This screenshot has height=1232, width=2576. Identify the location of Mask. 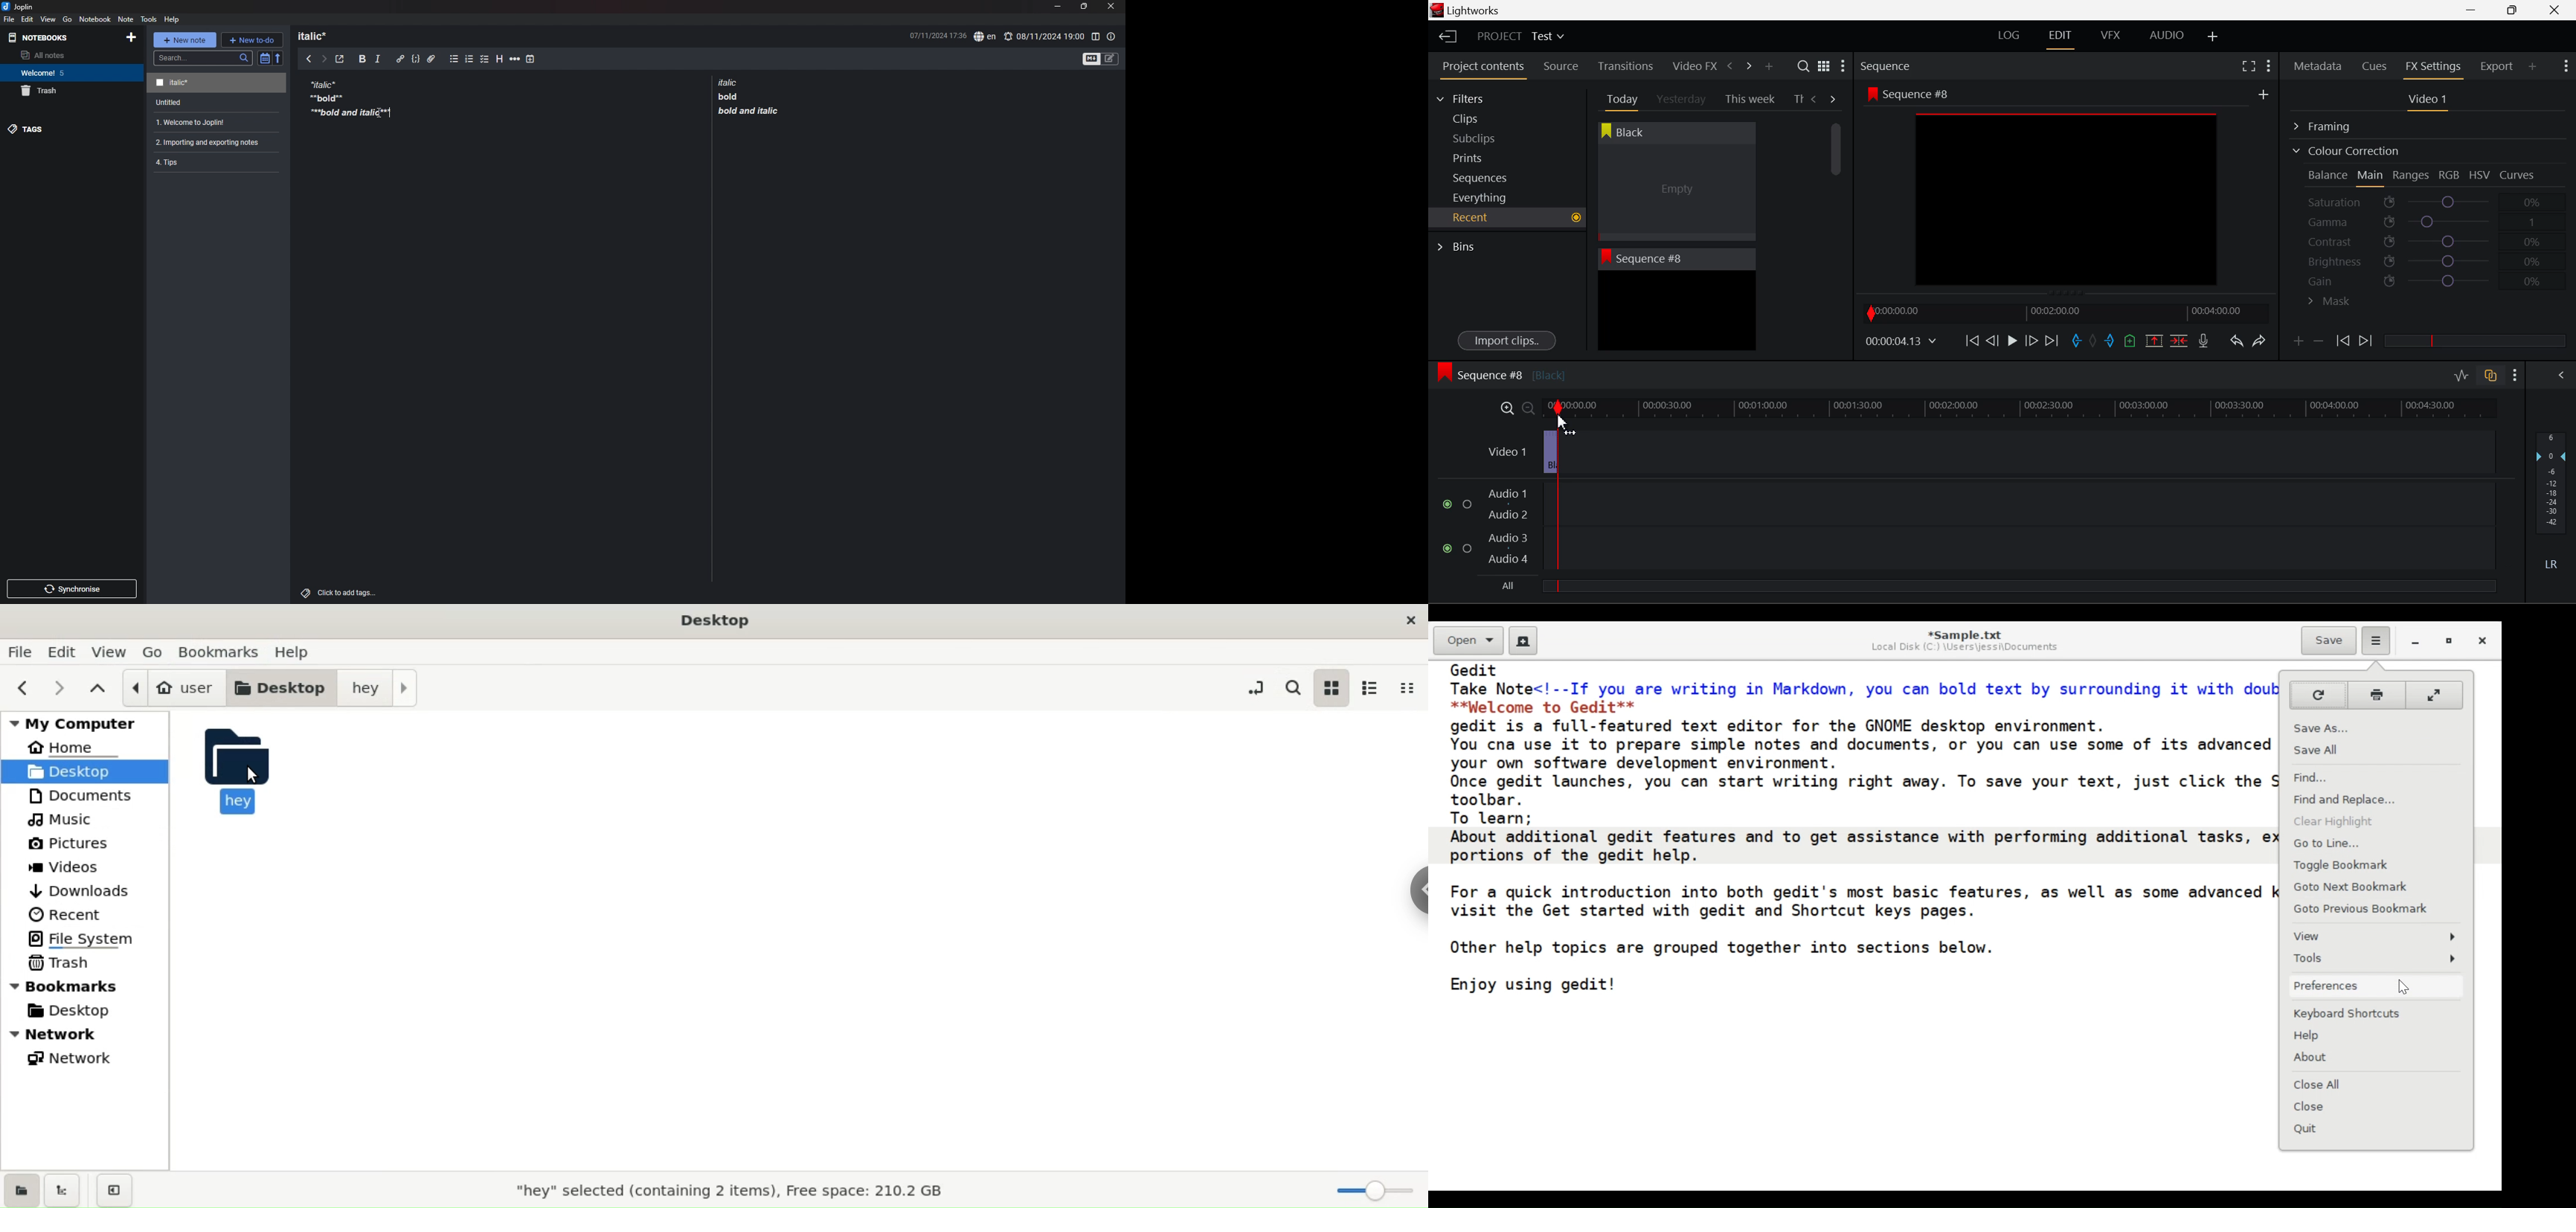
(2330, 303).